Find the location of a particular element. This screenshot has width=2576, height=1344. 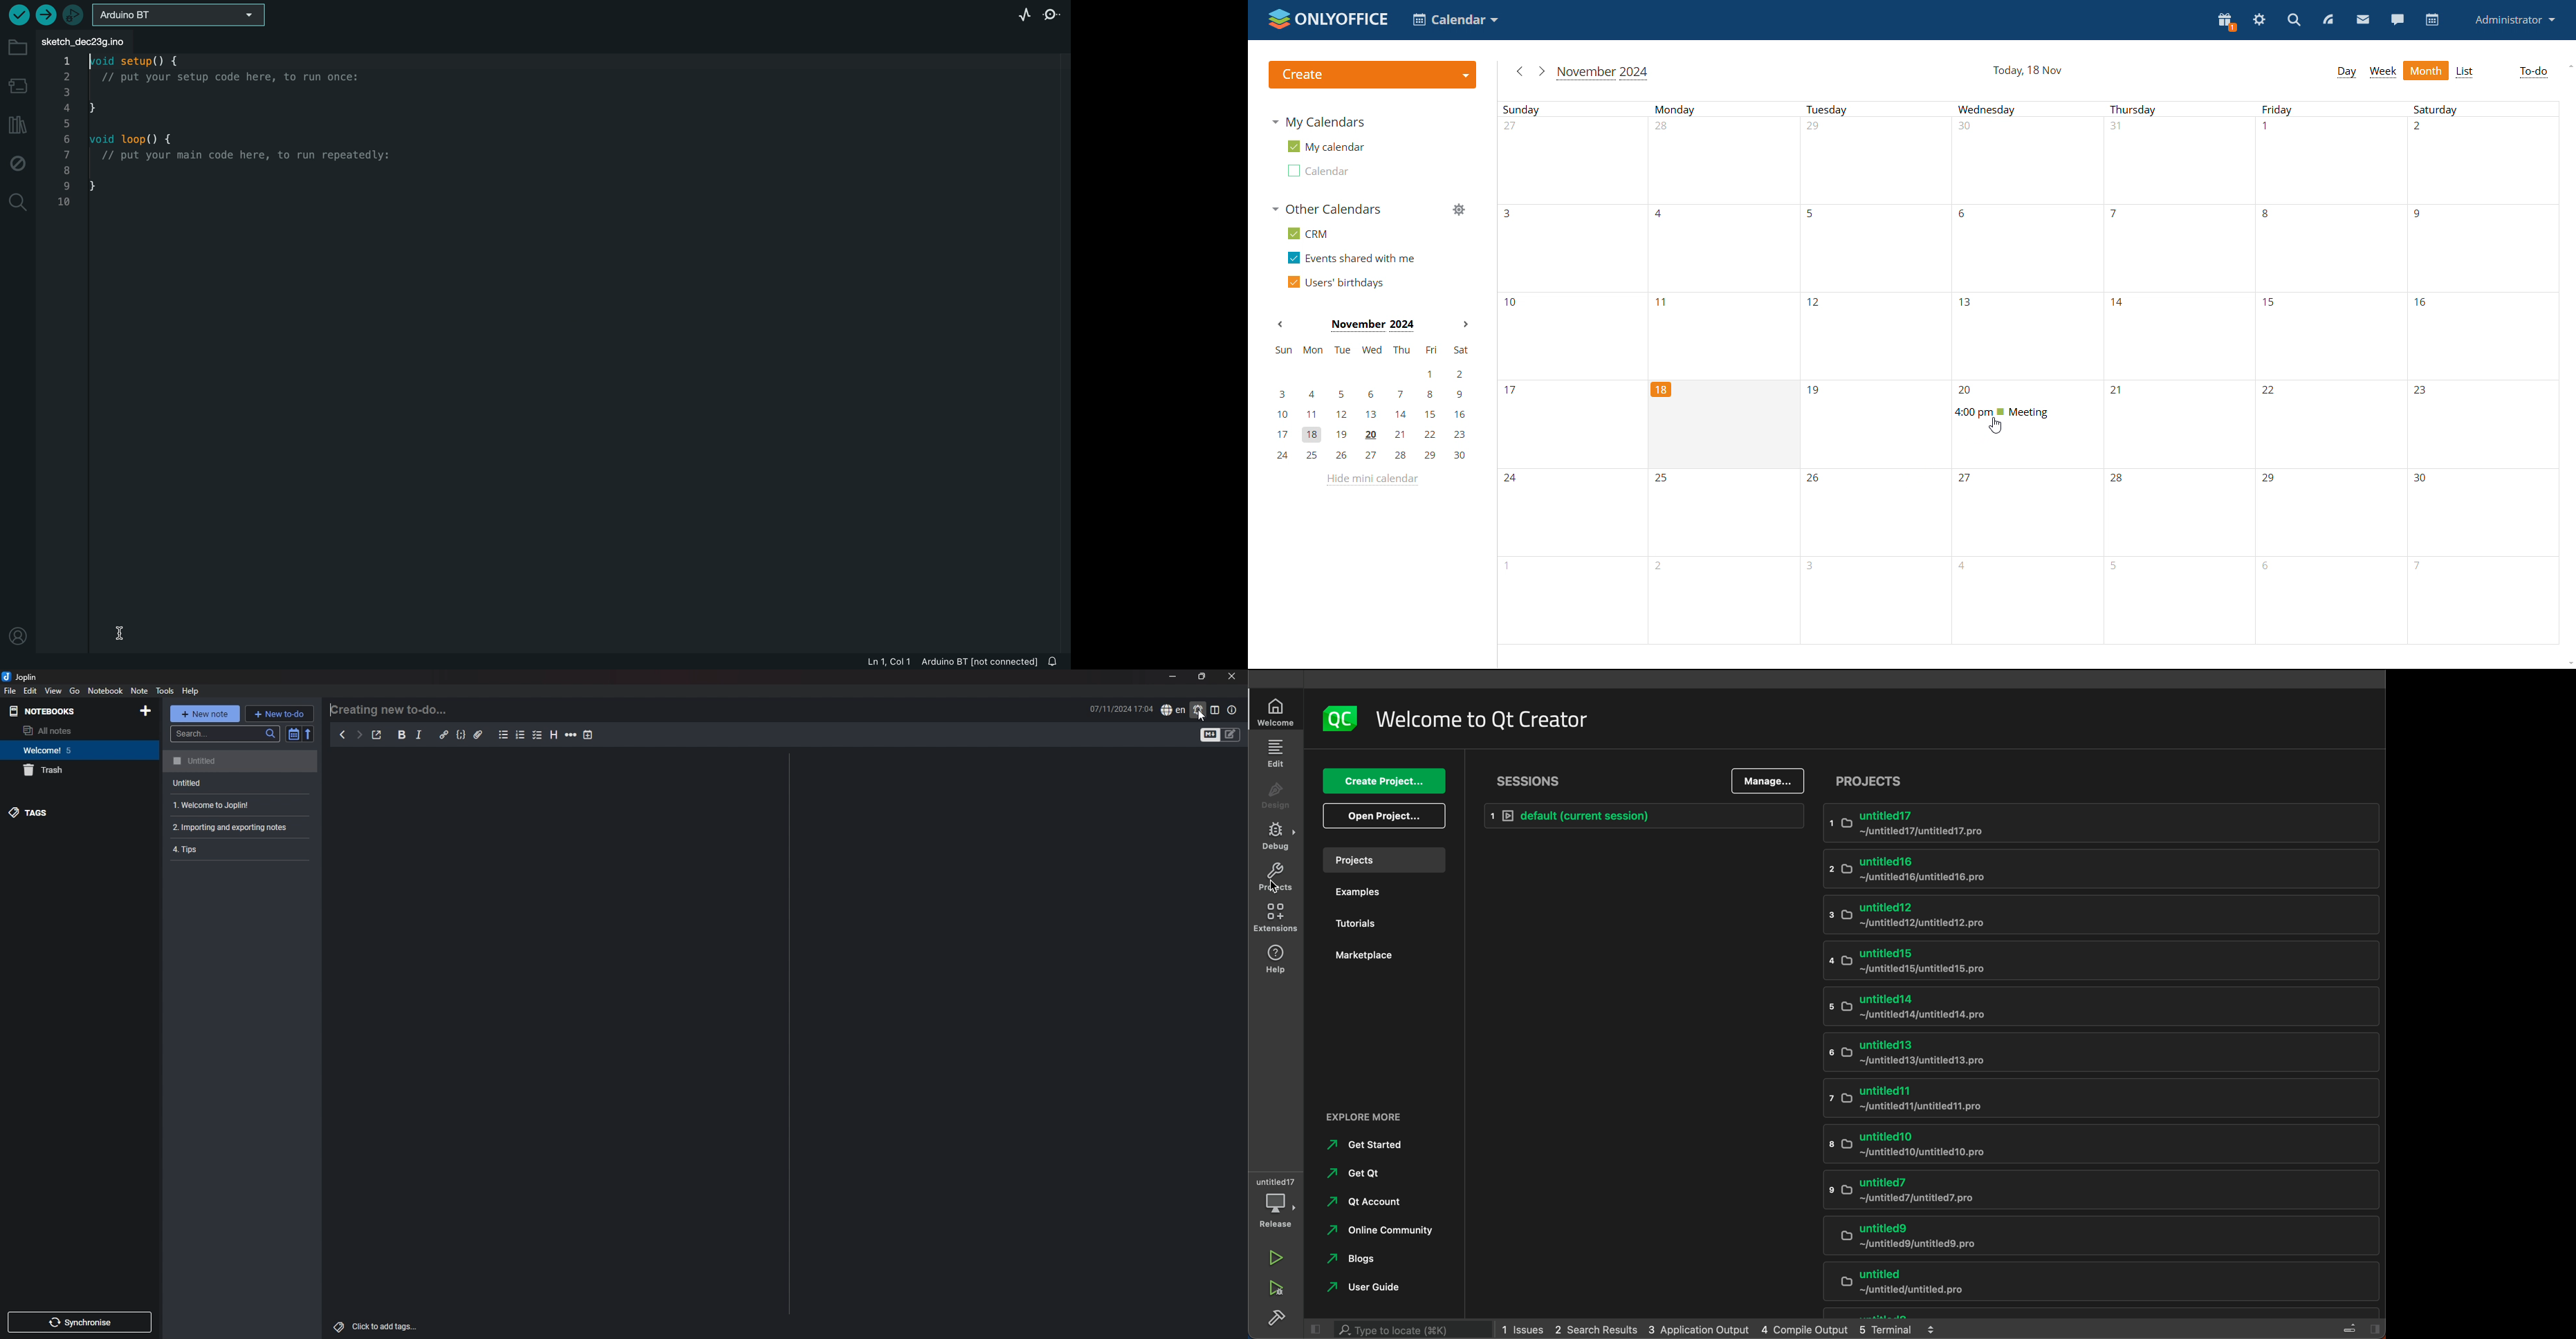

numbered list is located at coordinates (521, 736).